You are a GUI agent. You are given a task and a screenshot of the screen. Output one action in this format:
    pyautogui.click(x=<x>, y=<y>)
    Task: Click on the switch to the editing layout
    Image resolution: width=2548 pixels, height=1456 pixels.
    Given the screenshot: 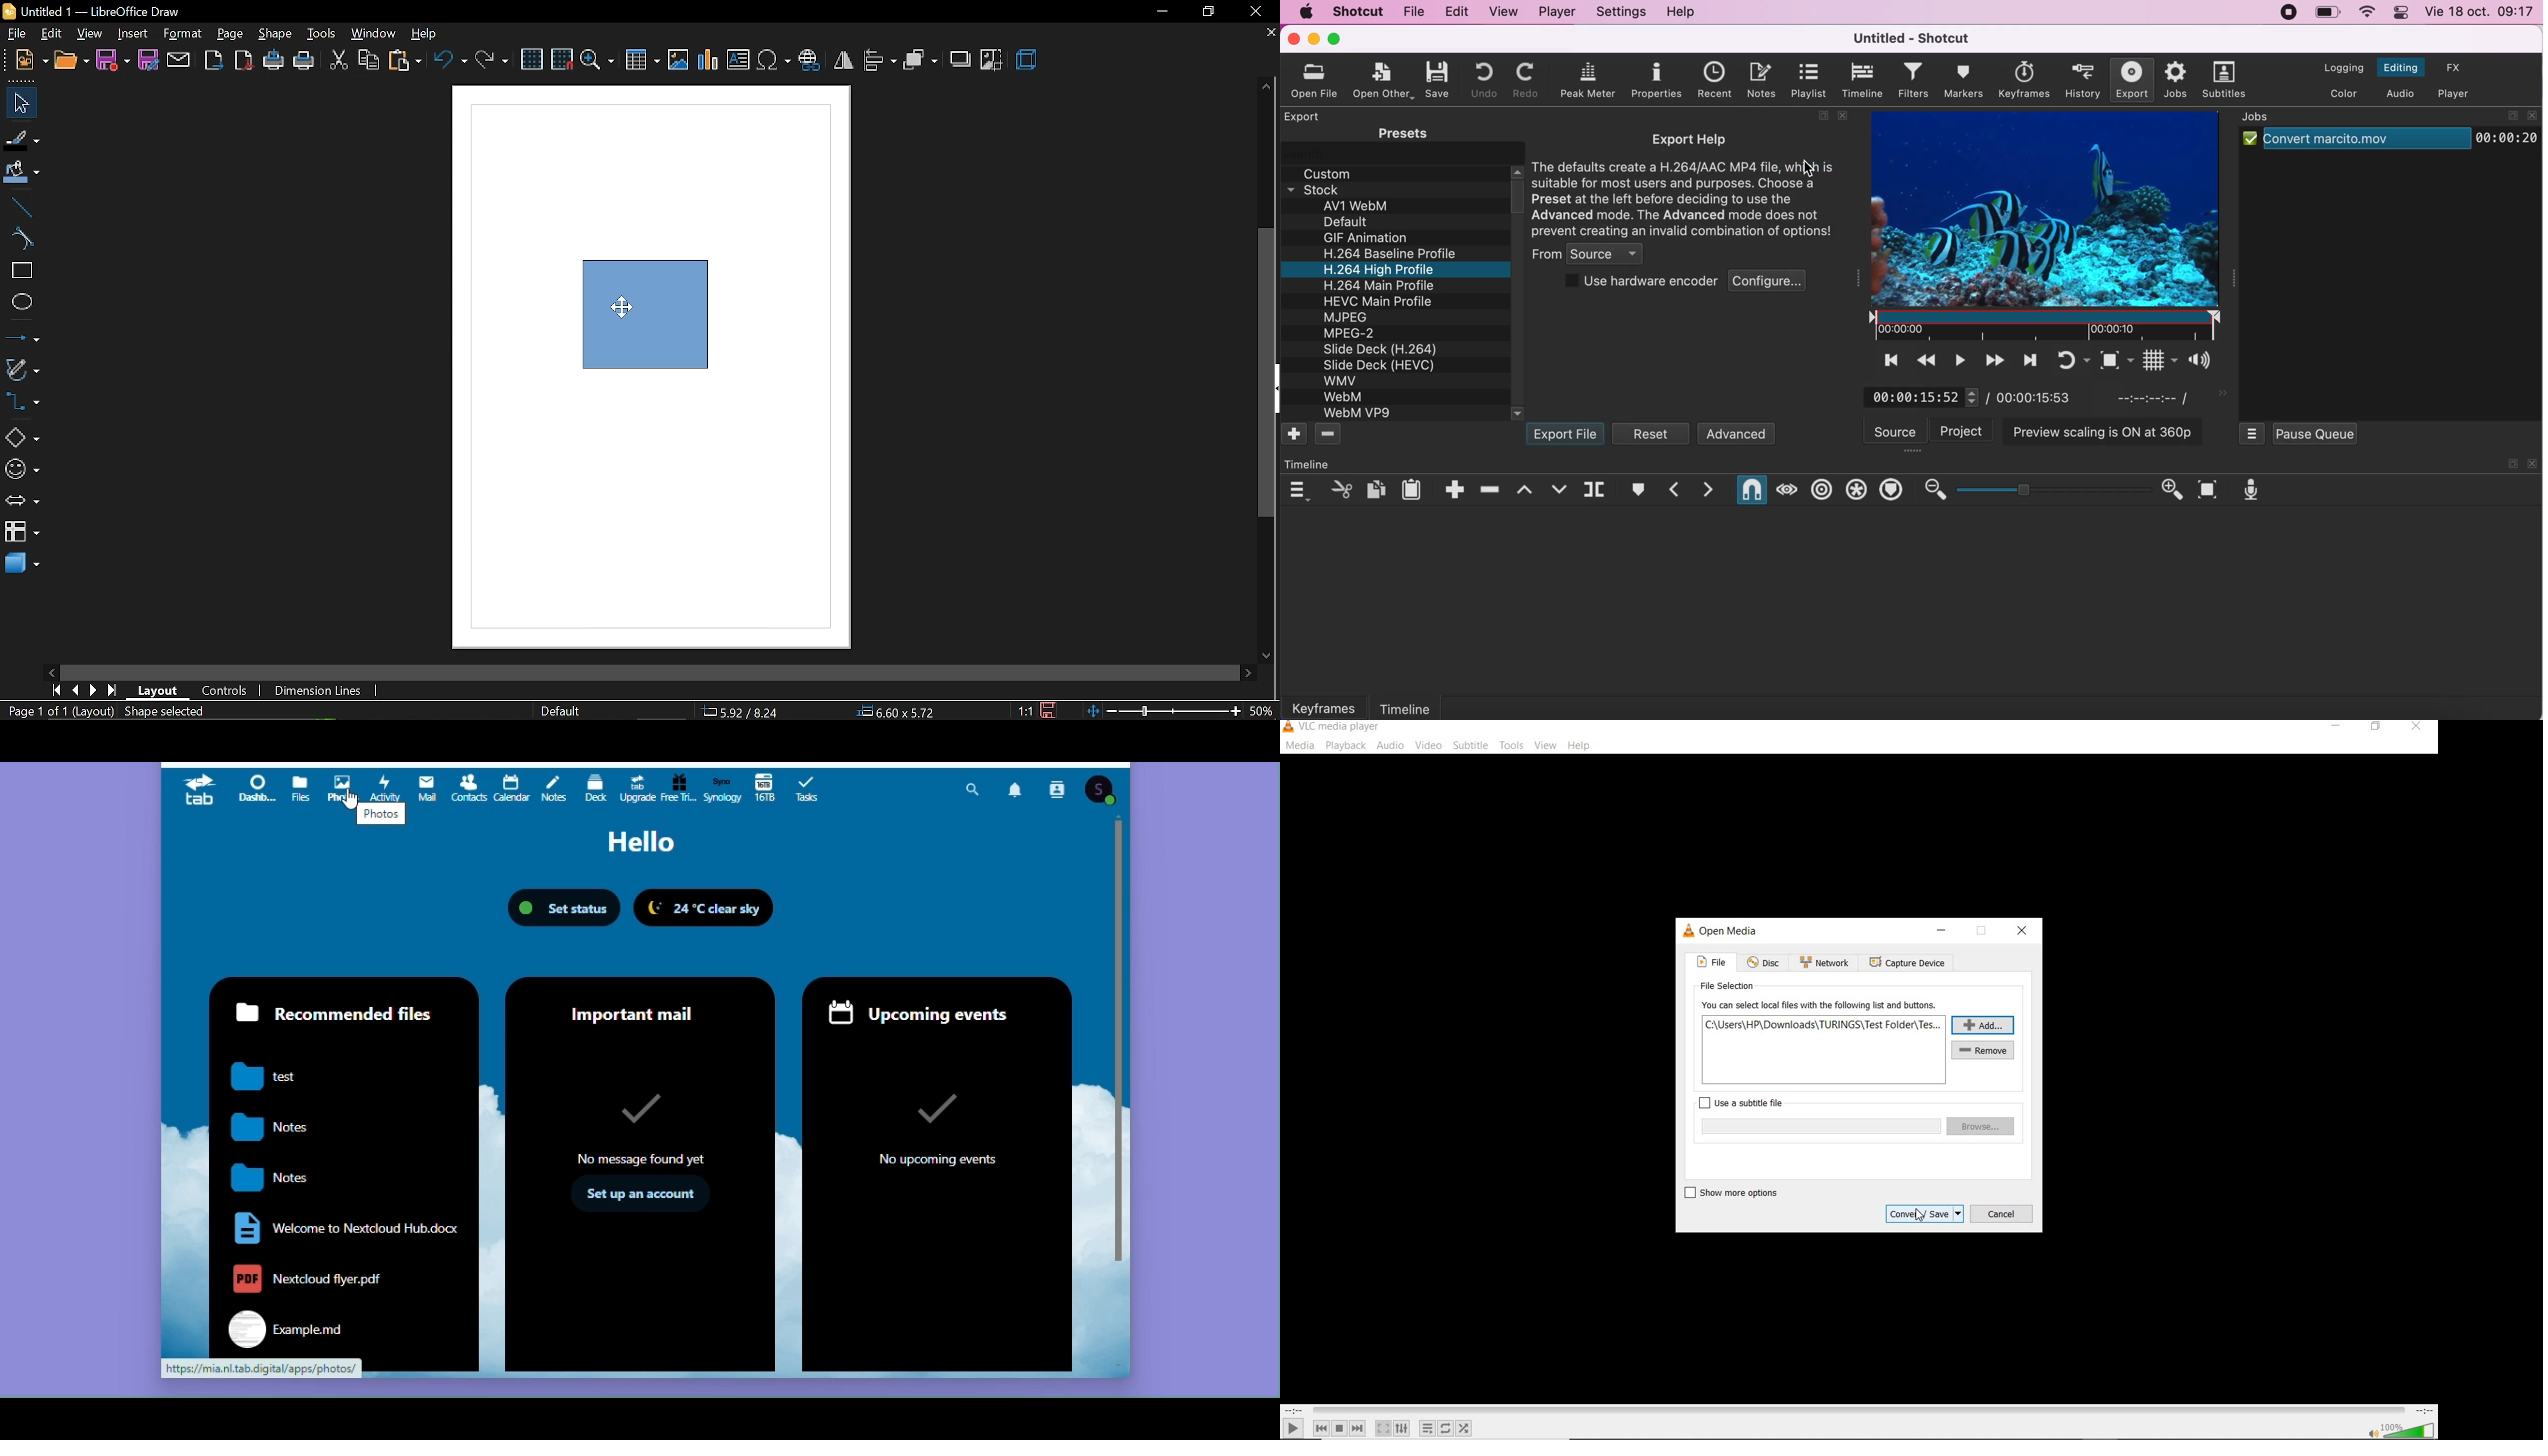 What is the action you would take?
    pyautogui.click(x=2400, y=69)
    